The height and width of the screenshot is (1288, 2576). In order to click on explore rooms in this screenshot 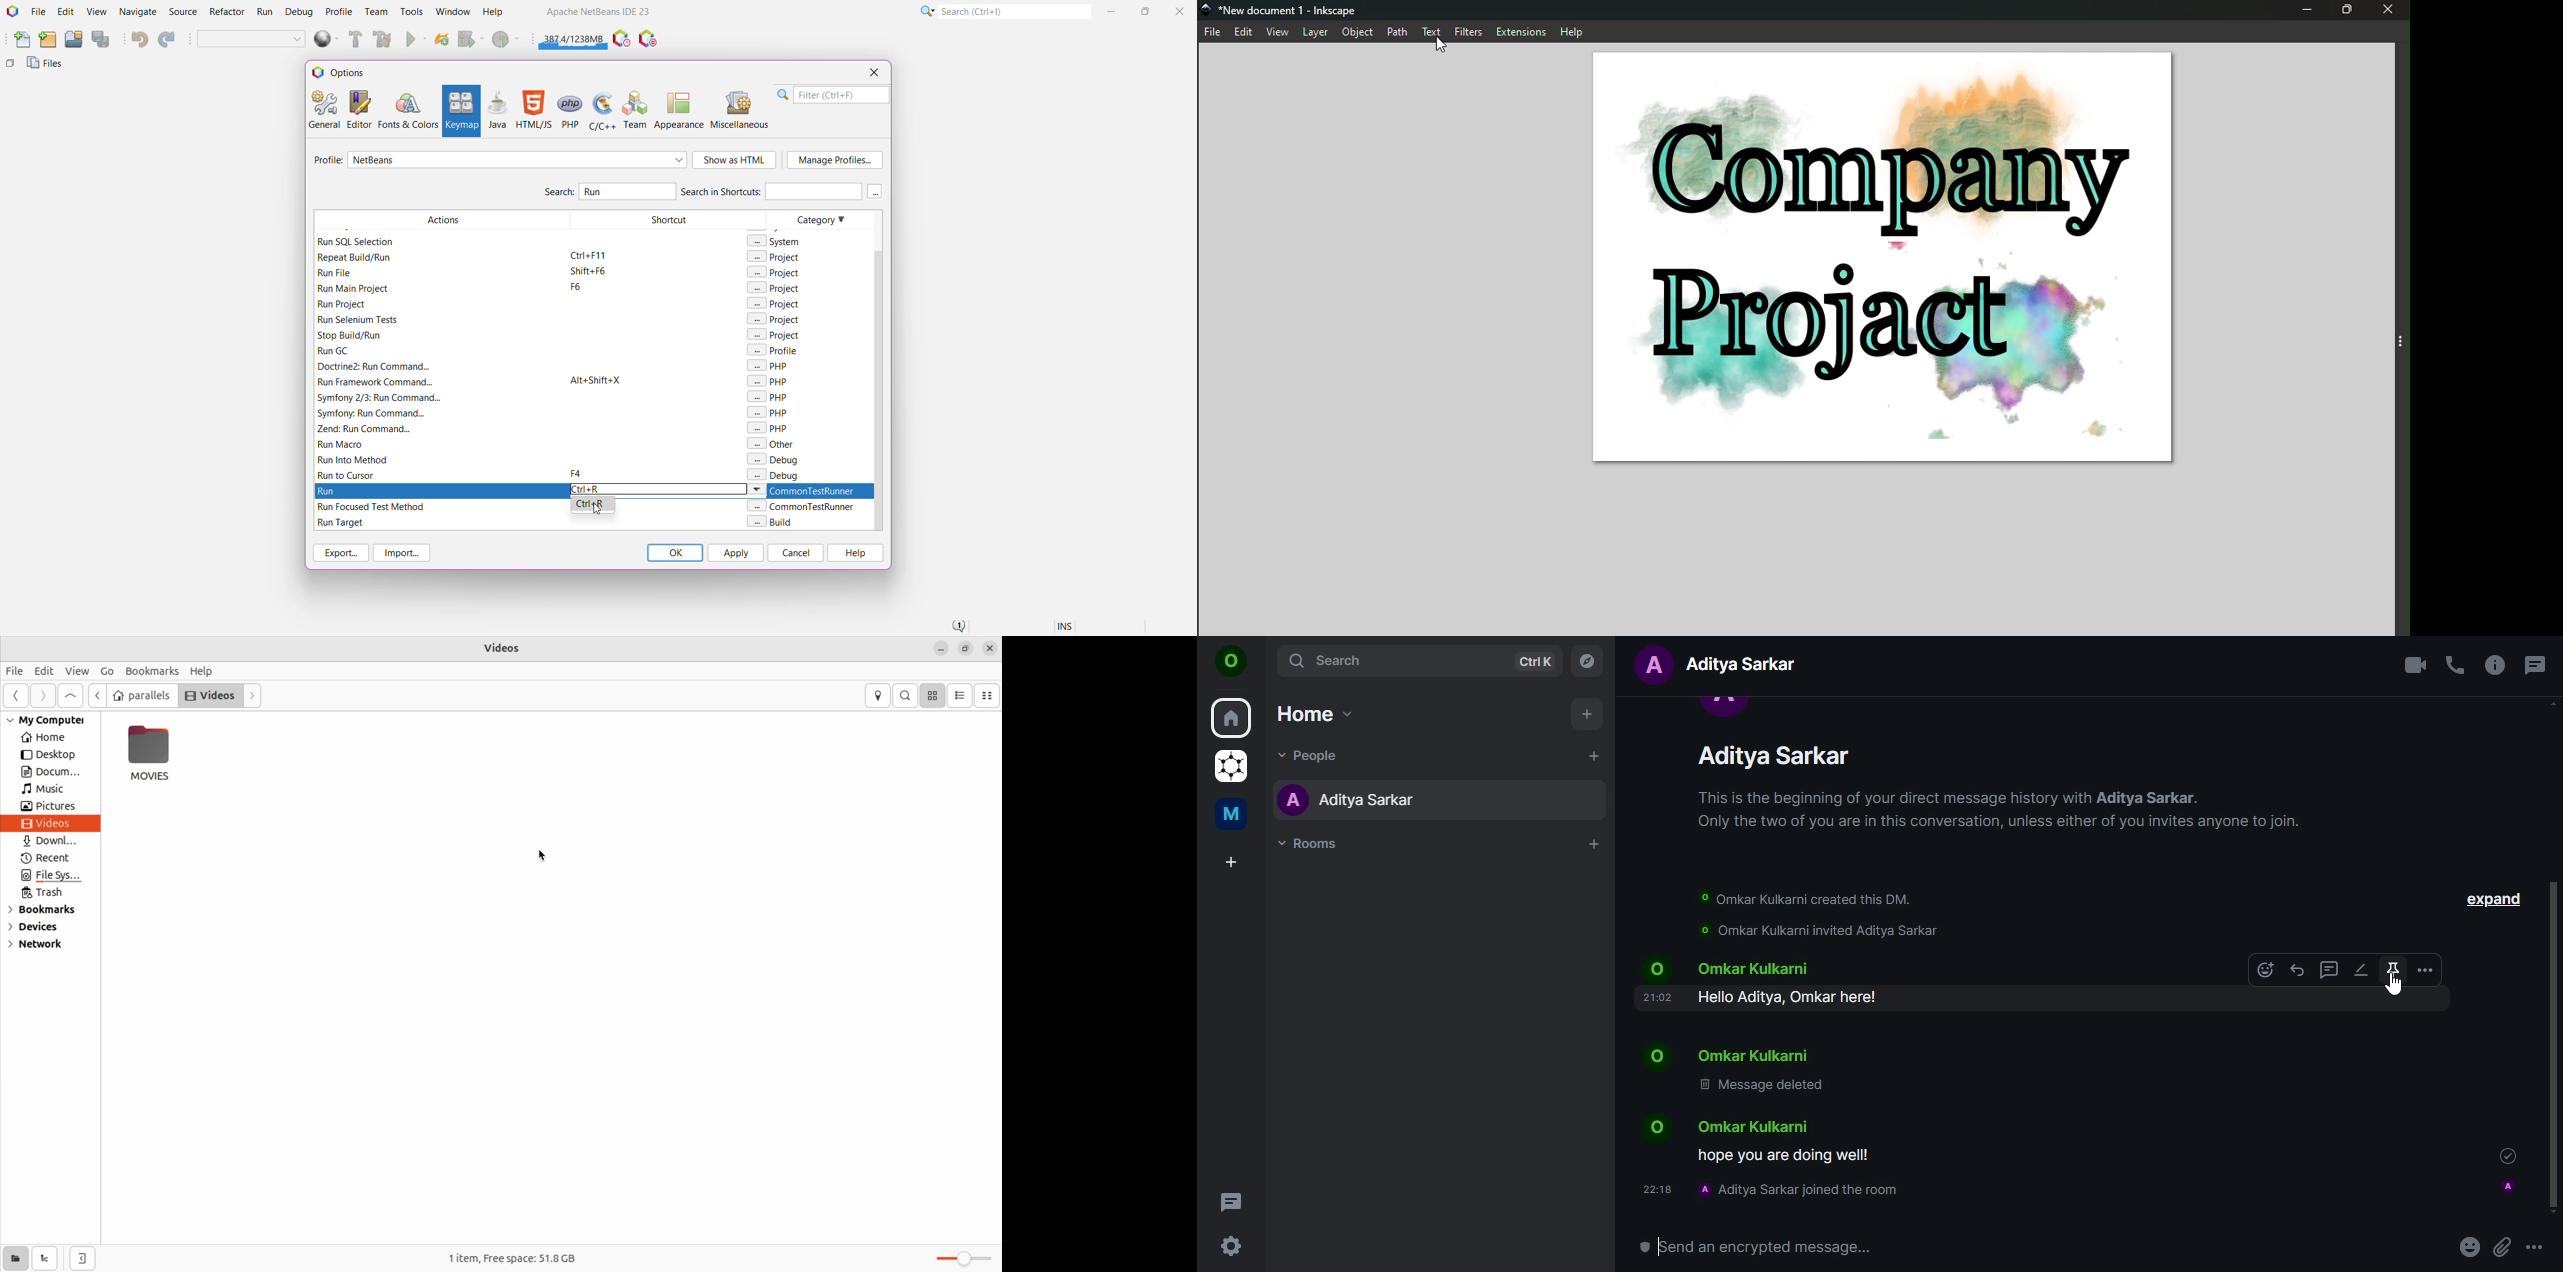, I will do `click(1589, 660)`.